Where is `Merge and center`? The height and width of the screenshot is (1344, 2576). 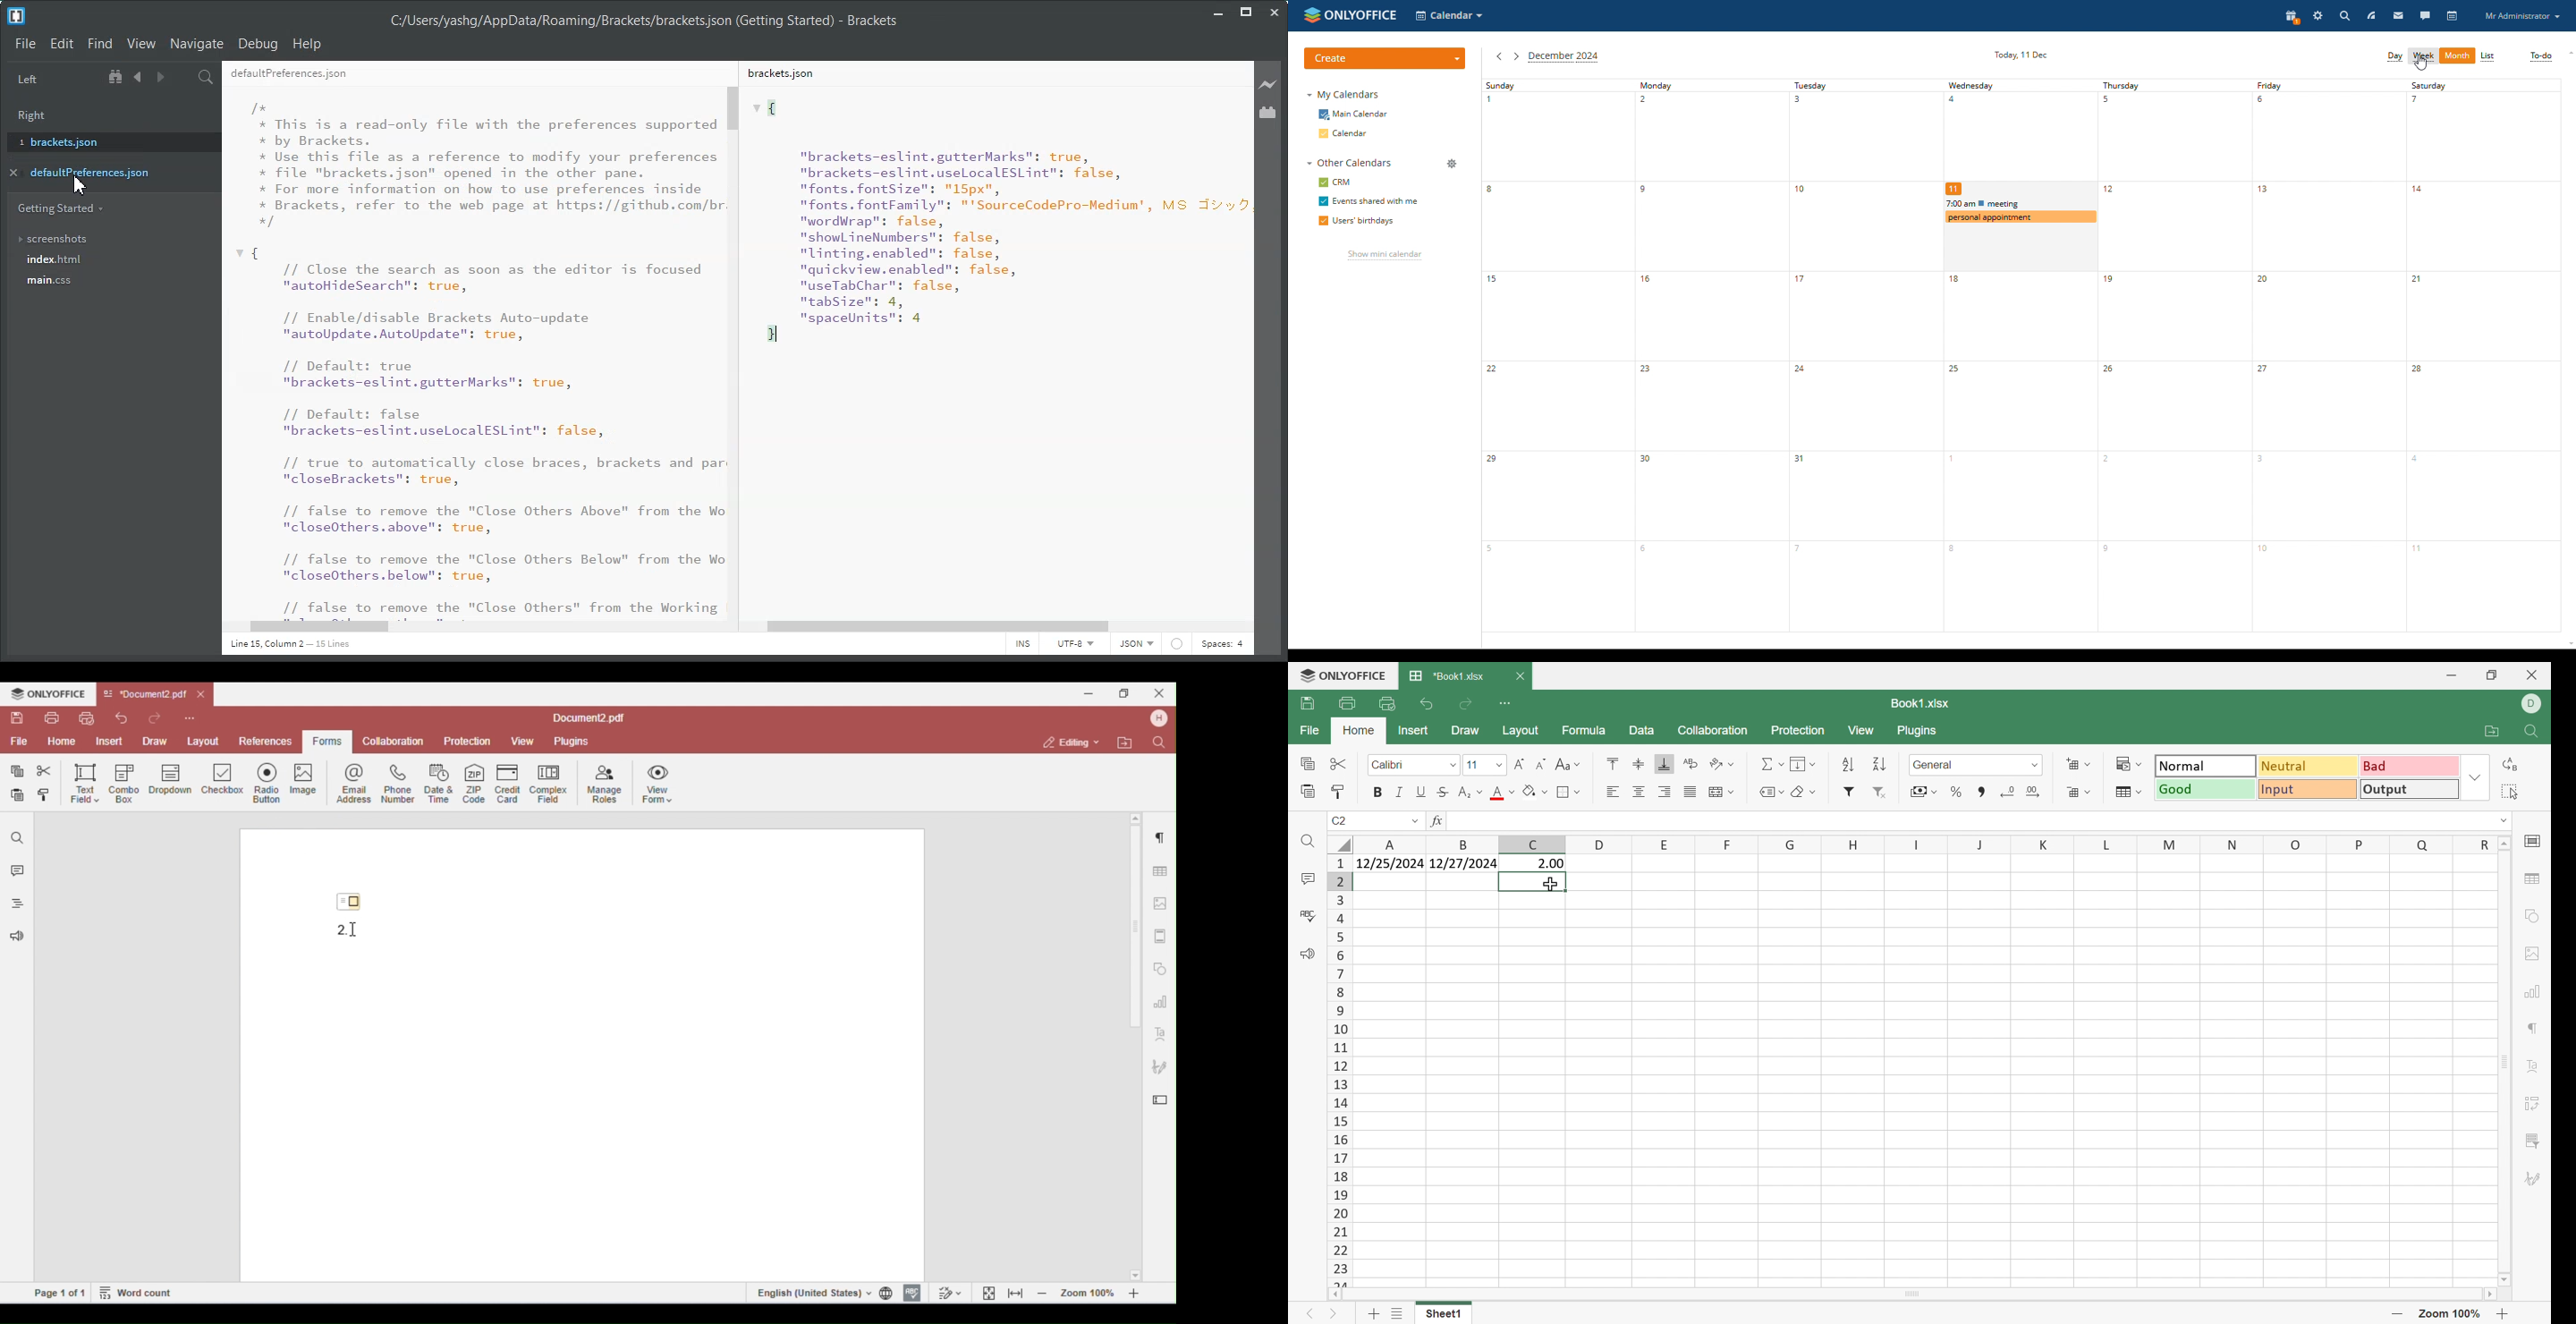 Merge and center is located at coordinates (1723, 792).